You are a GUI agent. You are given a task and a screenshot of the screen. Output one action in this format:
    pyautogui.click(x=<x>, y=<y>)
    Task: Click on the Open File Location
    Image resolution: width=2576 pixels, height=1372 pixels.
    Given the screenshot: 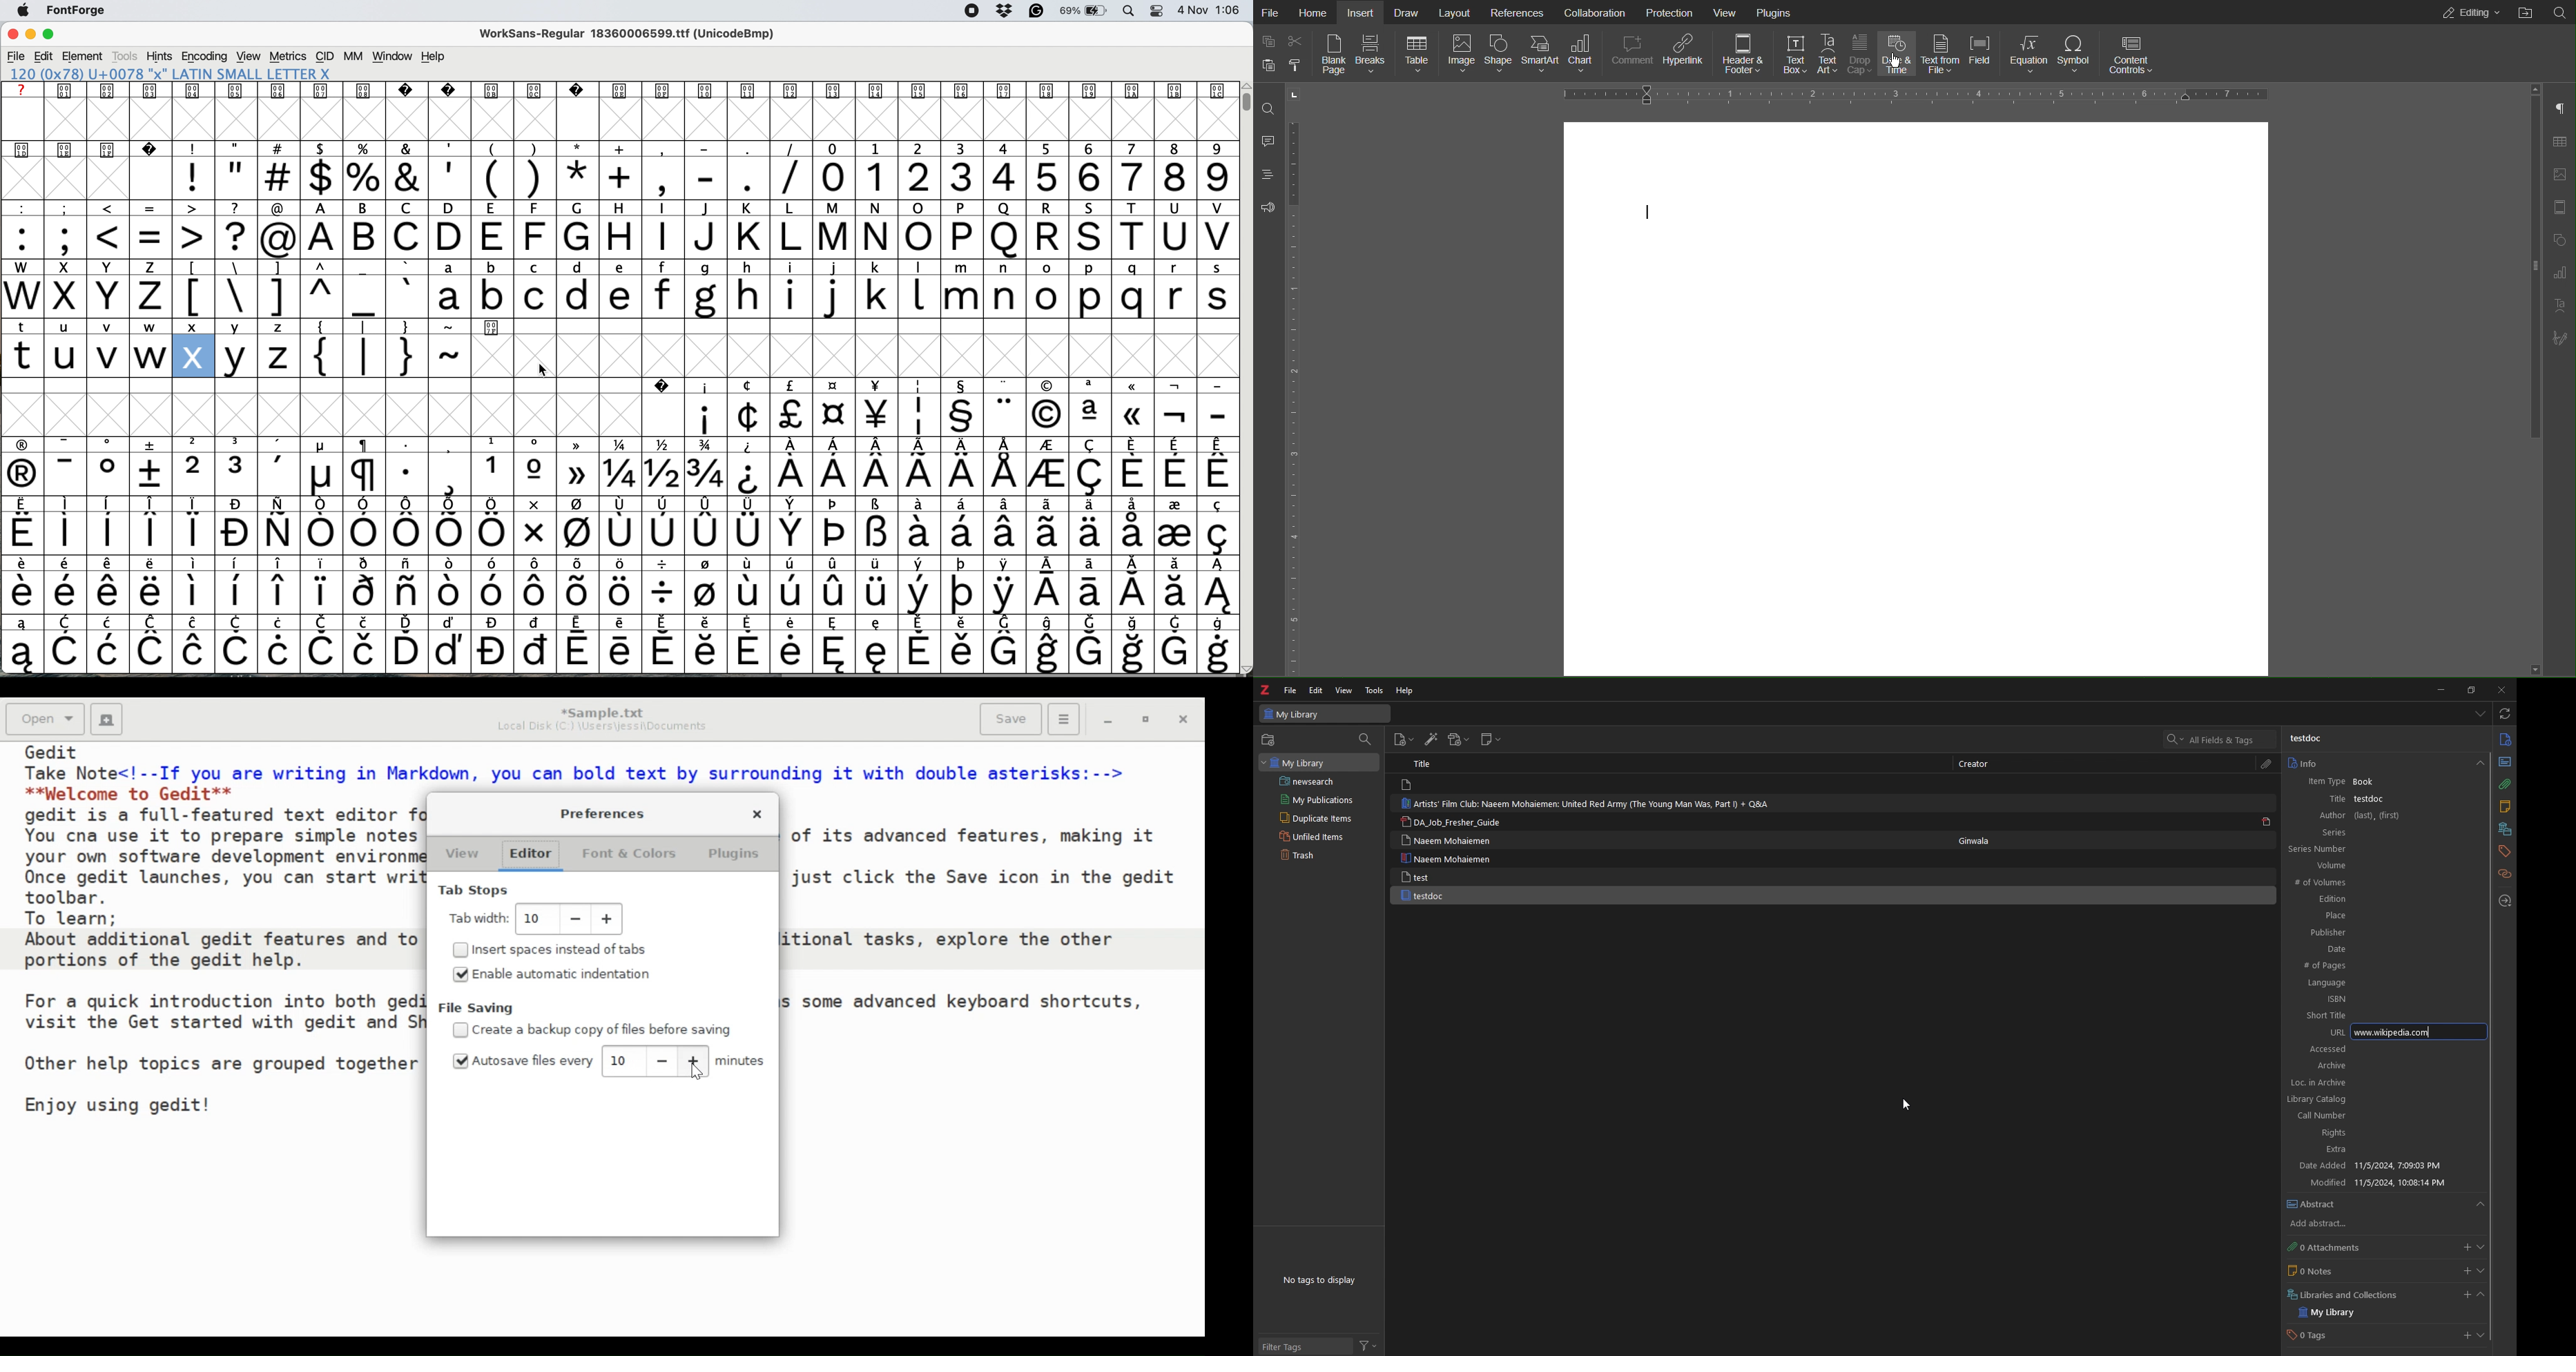 What is the action you would take?
    pyautogui.click(x=2525, y=12)
    